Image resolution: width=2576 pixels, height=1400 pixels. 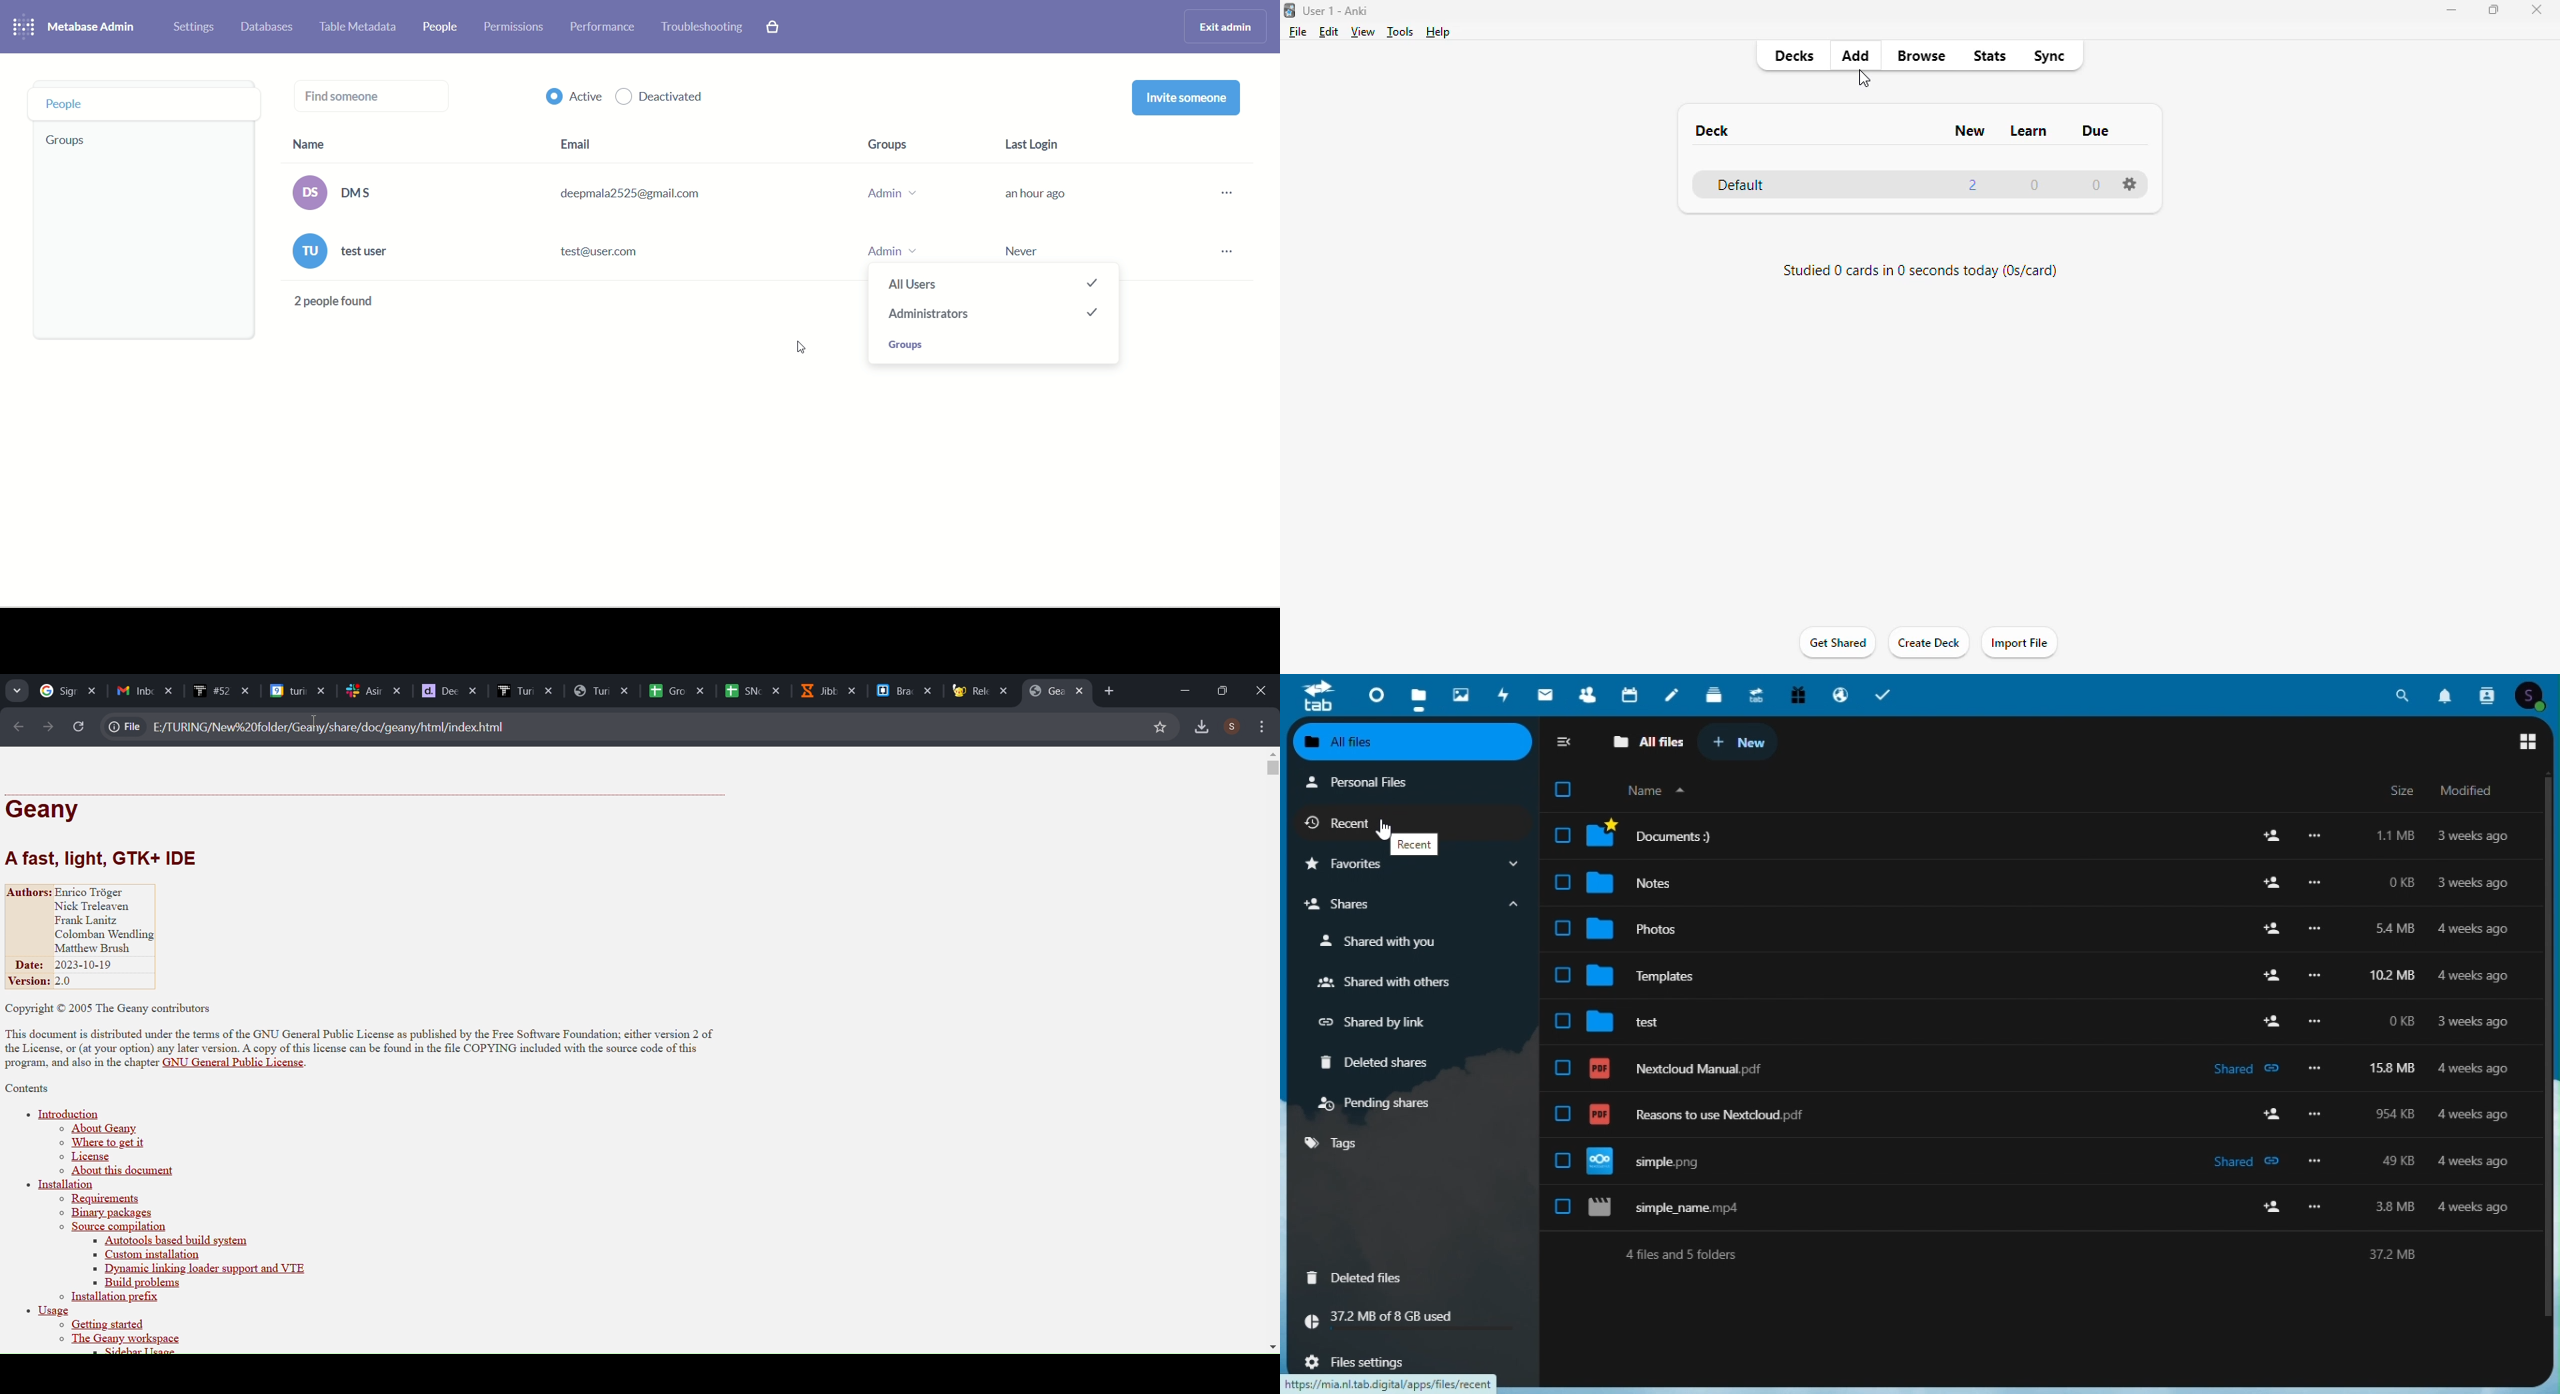 I want to click on File settings, so click(x=1351, y=1362).